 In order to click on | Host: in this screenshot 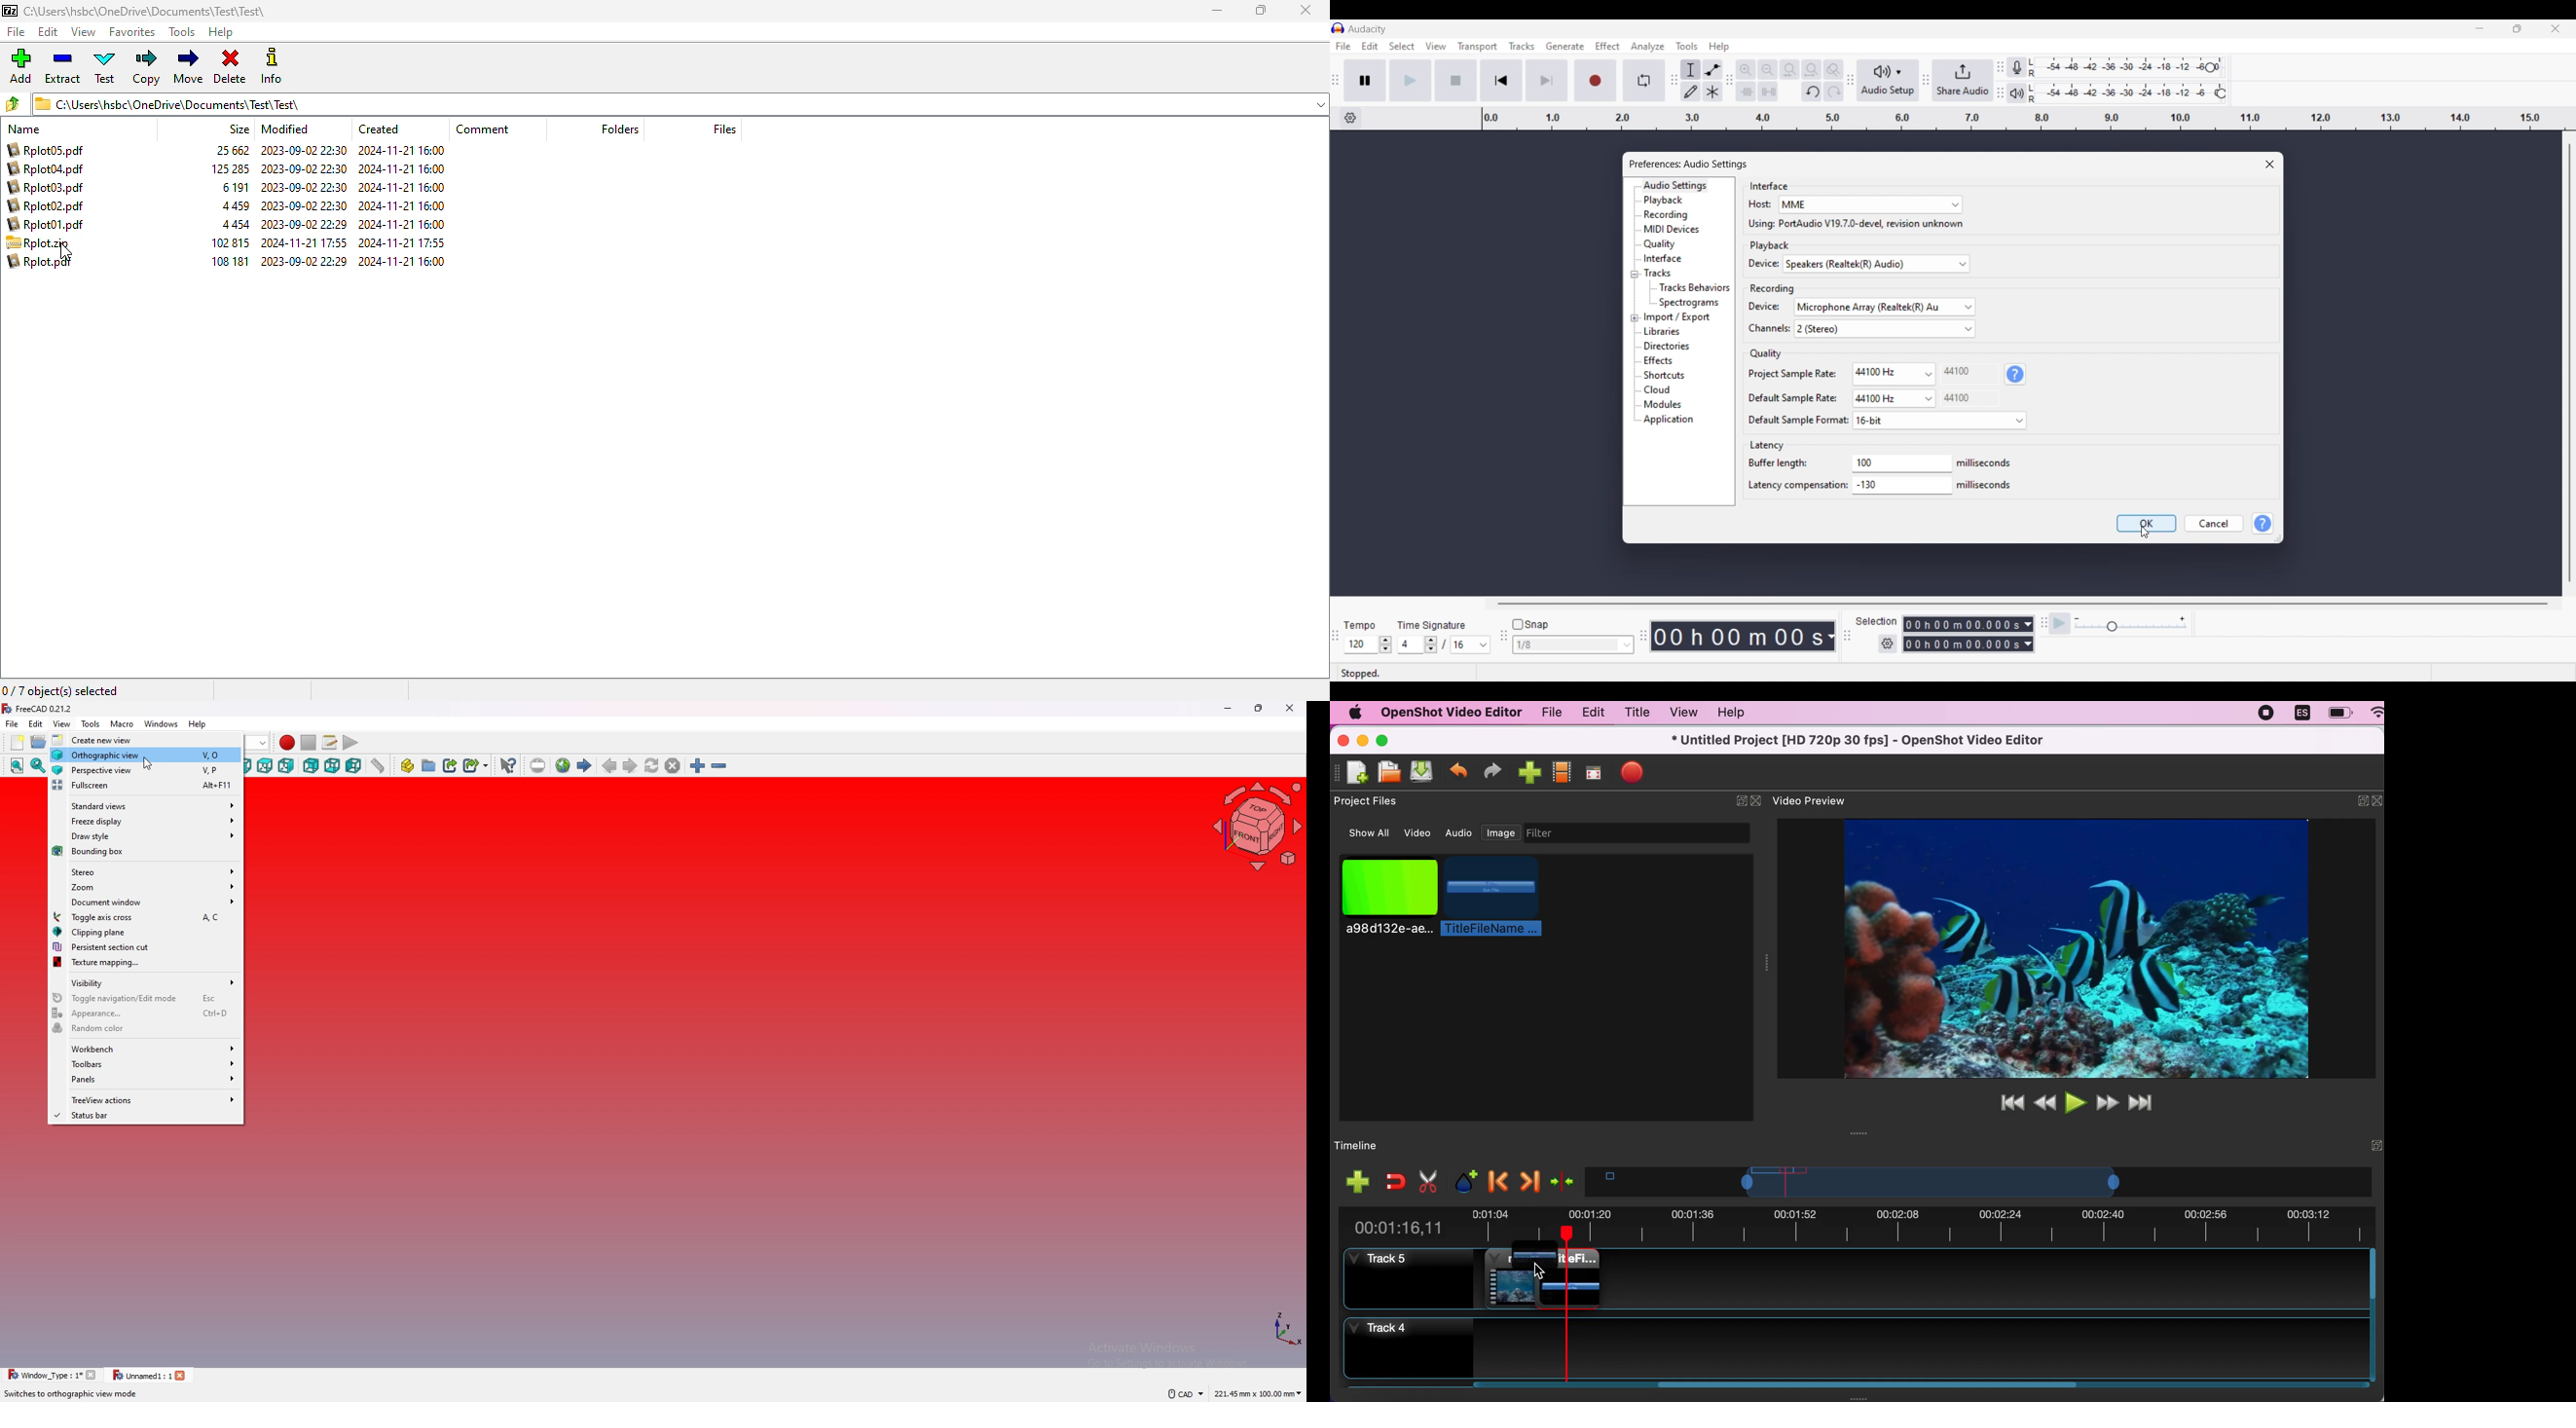, I will do `click(1752, 205)`.